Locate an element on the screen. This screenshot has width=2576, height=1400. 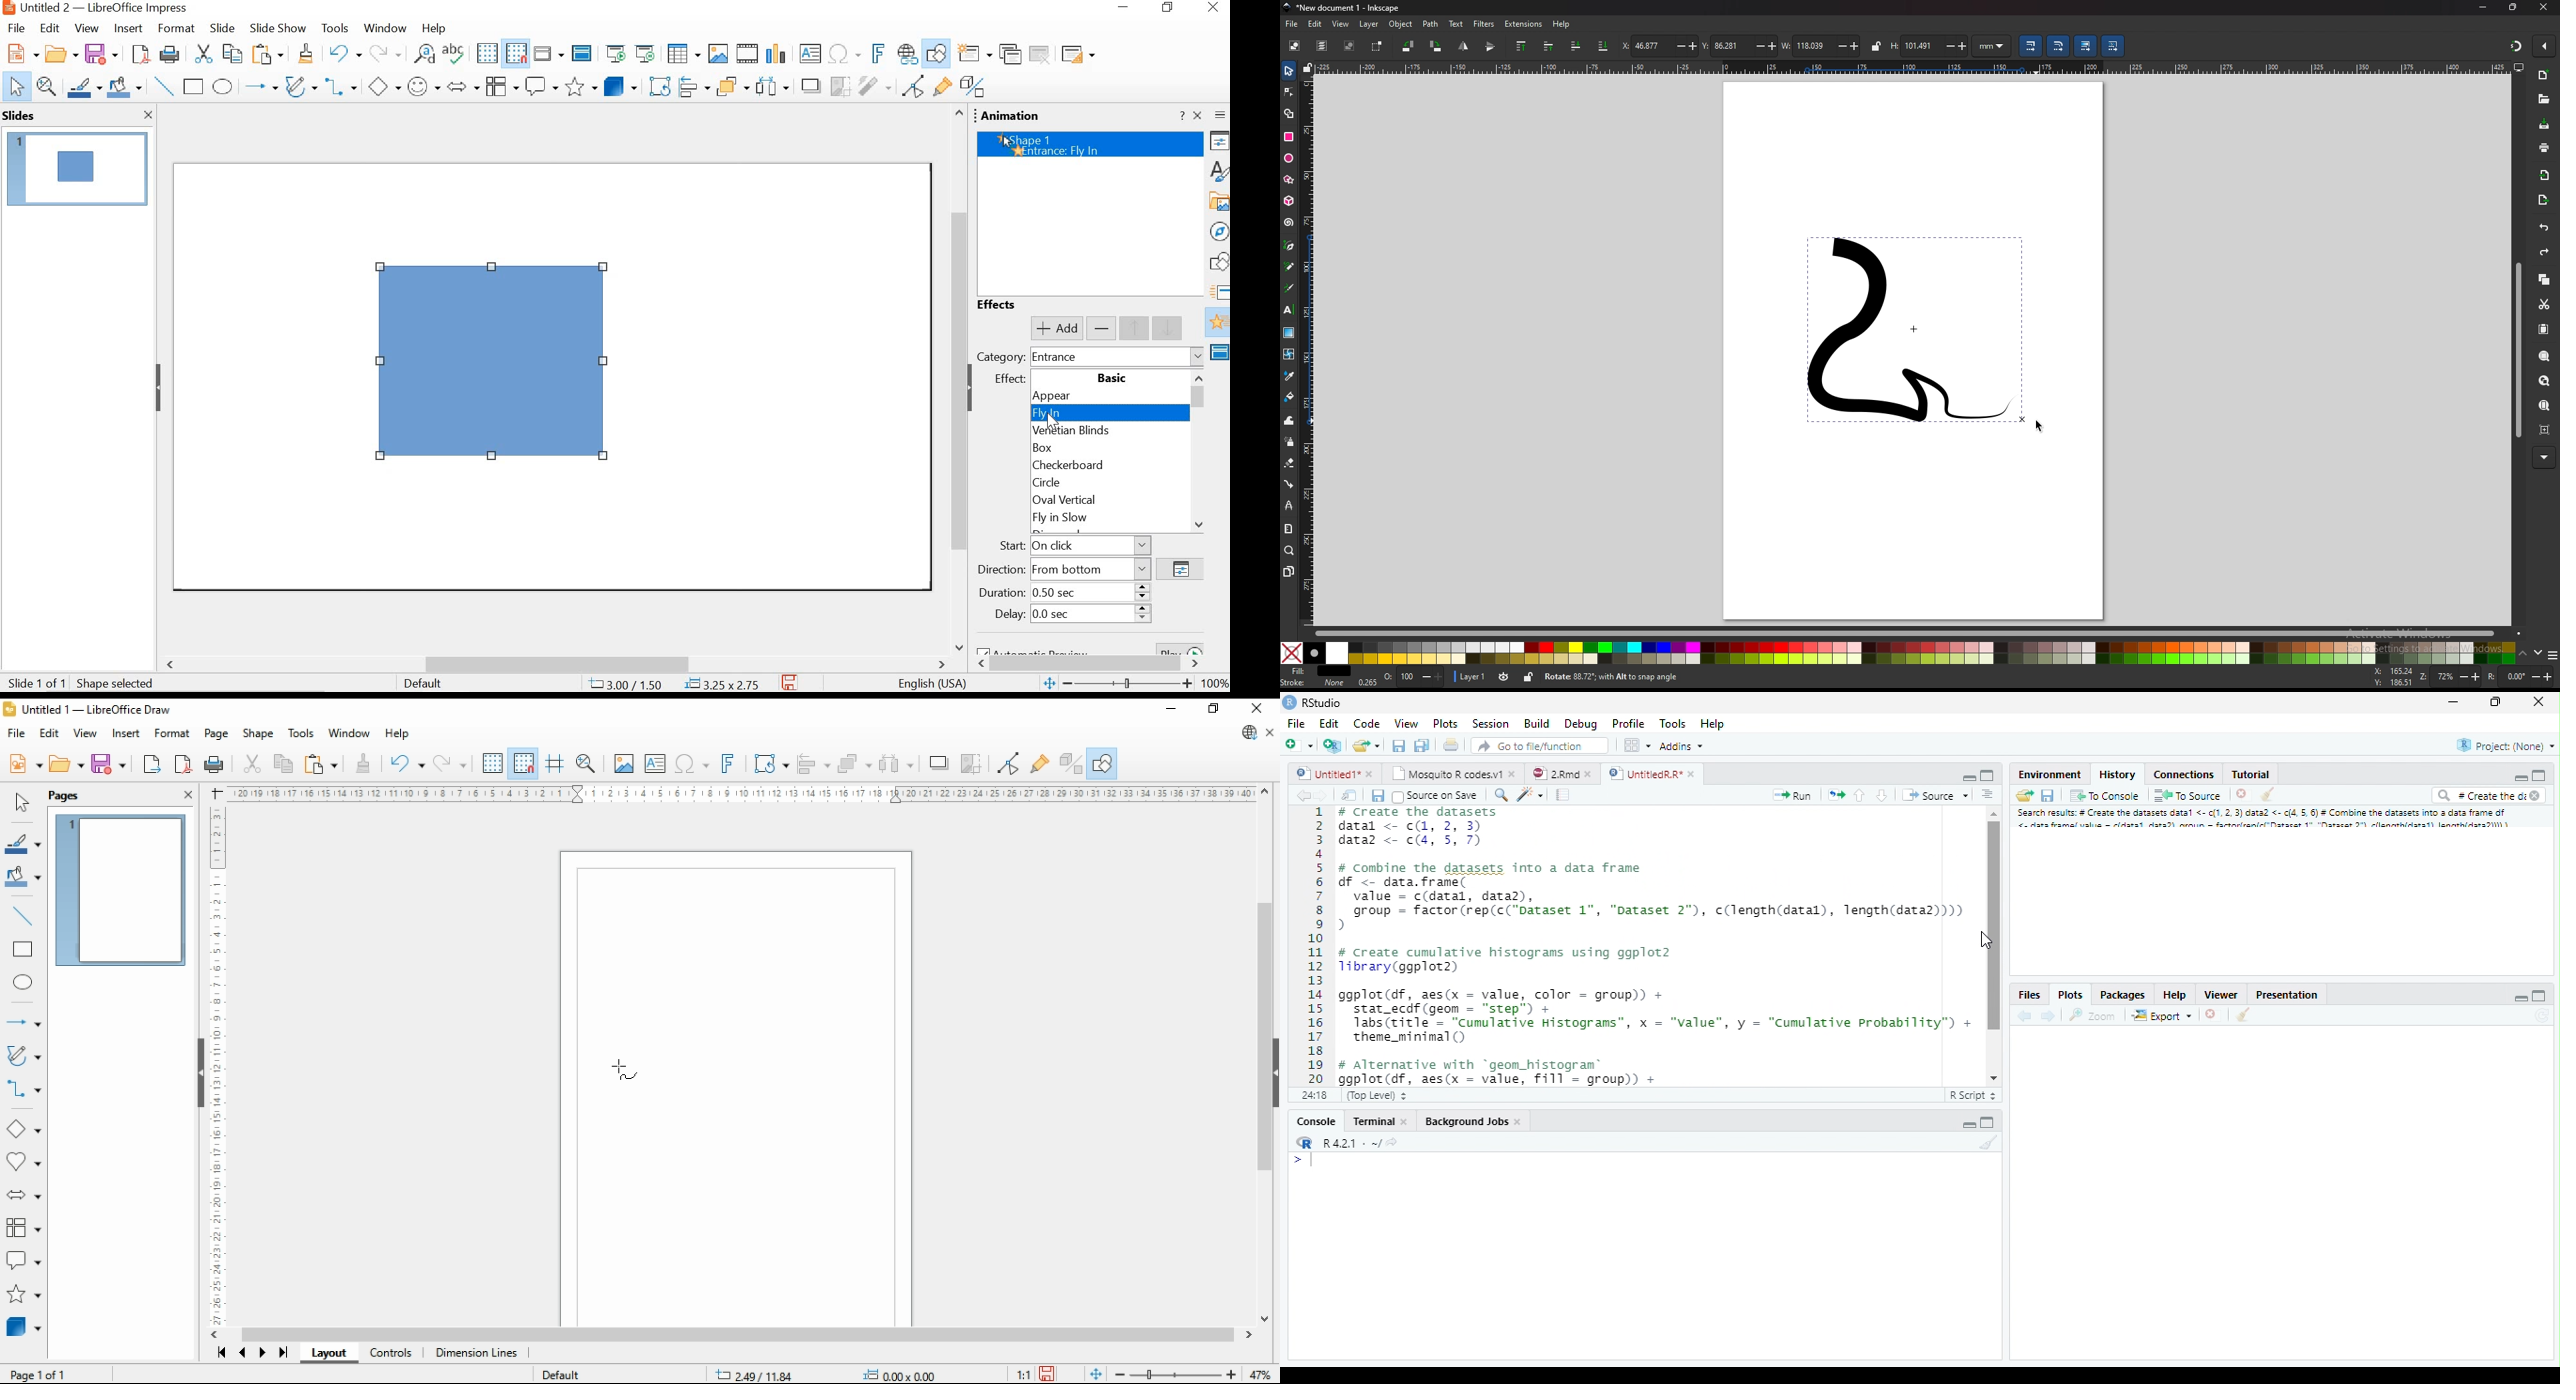
Delete  is located at coordinates (2211, 1013).